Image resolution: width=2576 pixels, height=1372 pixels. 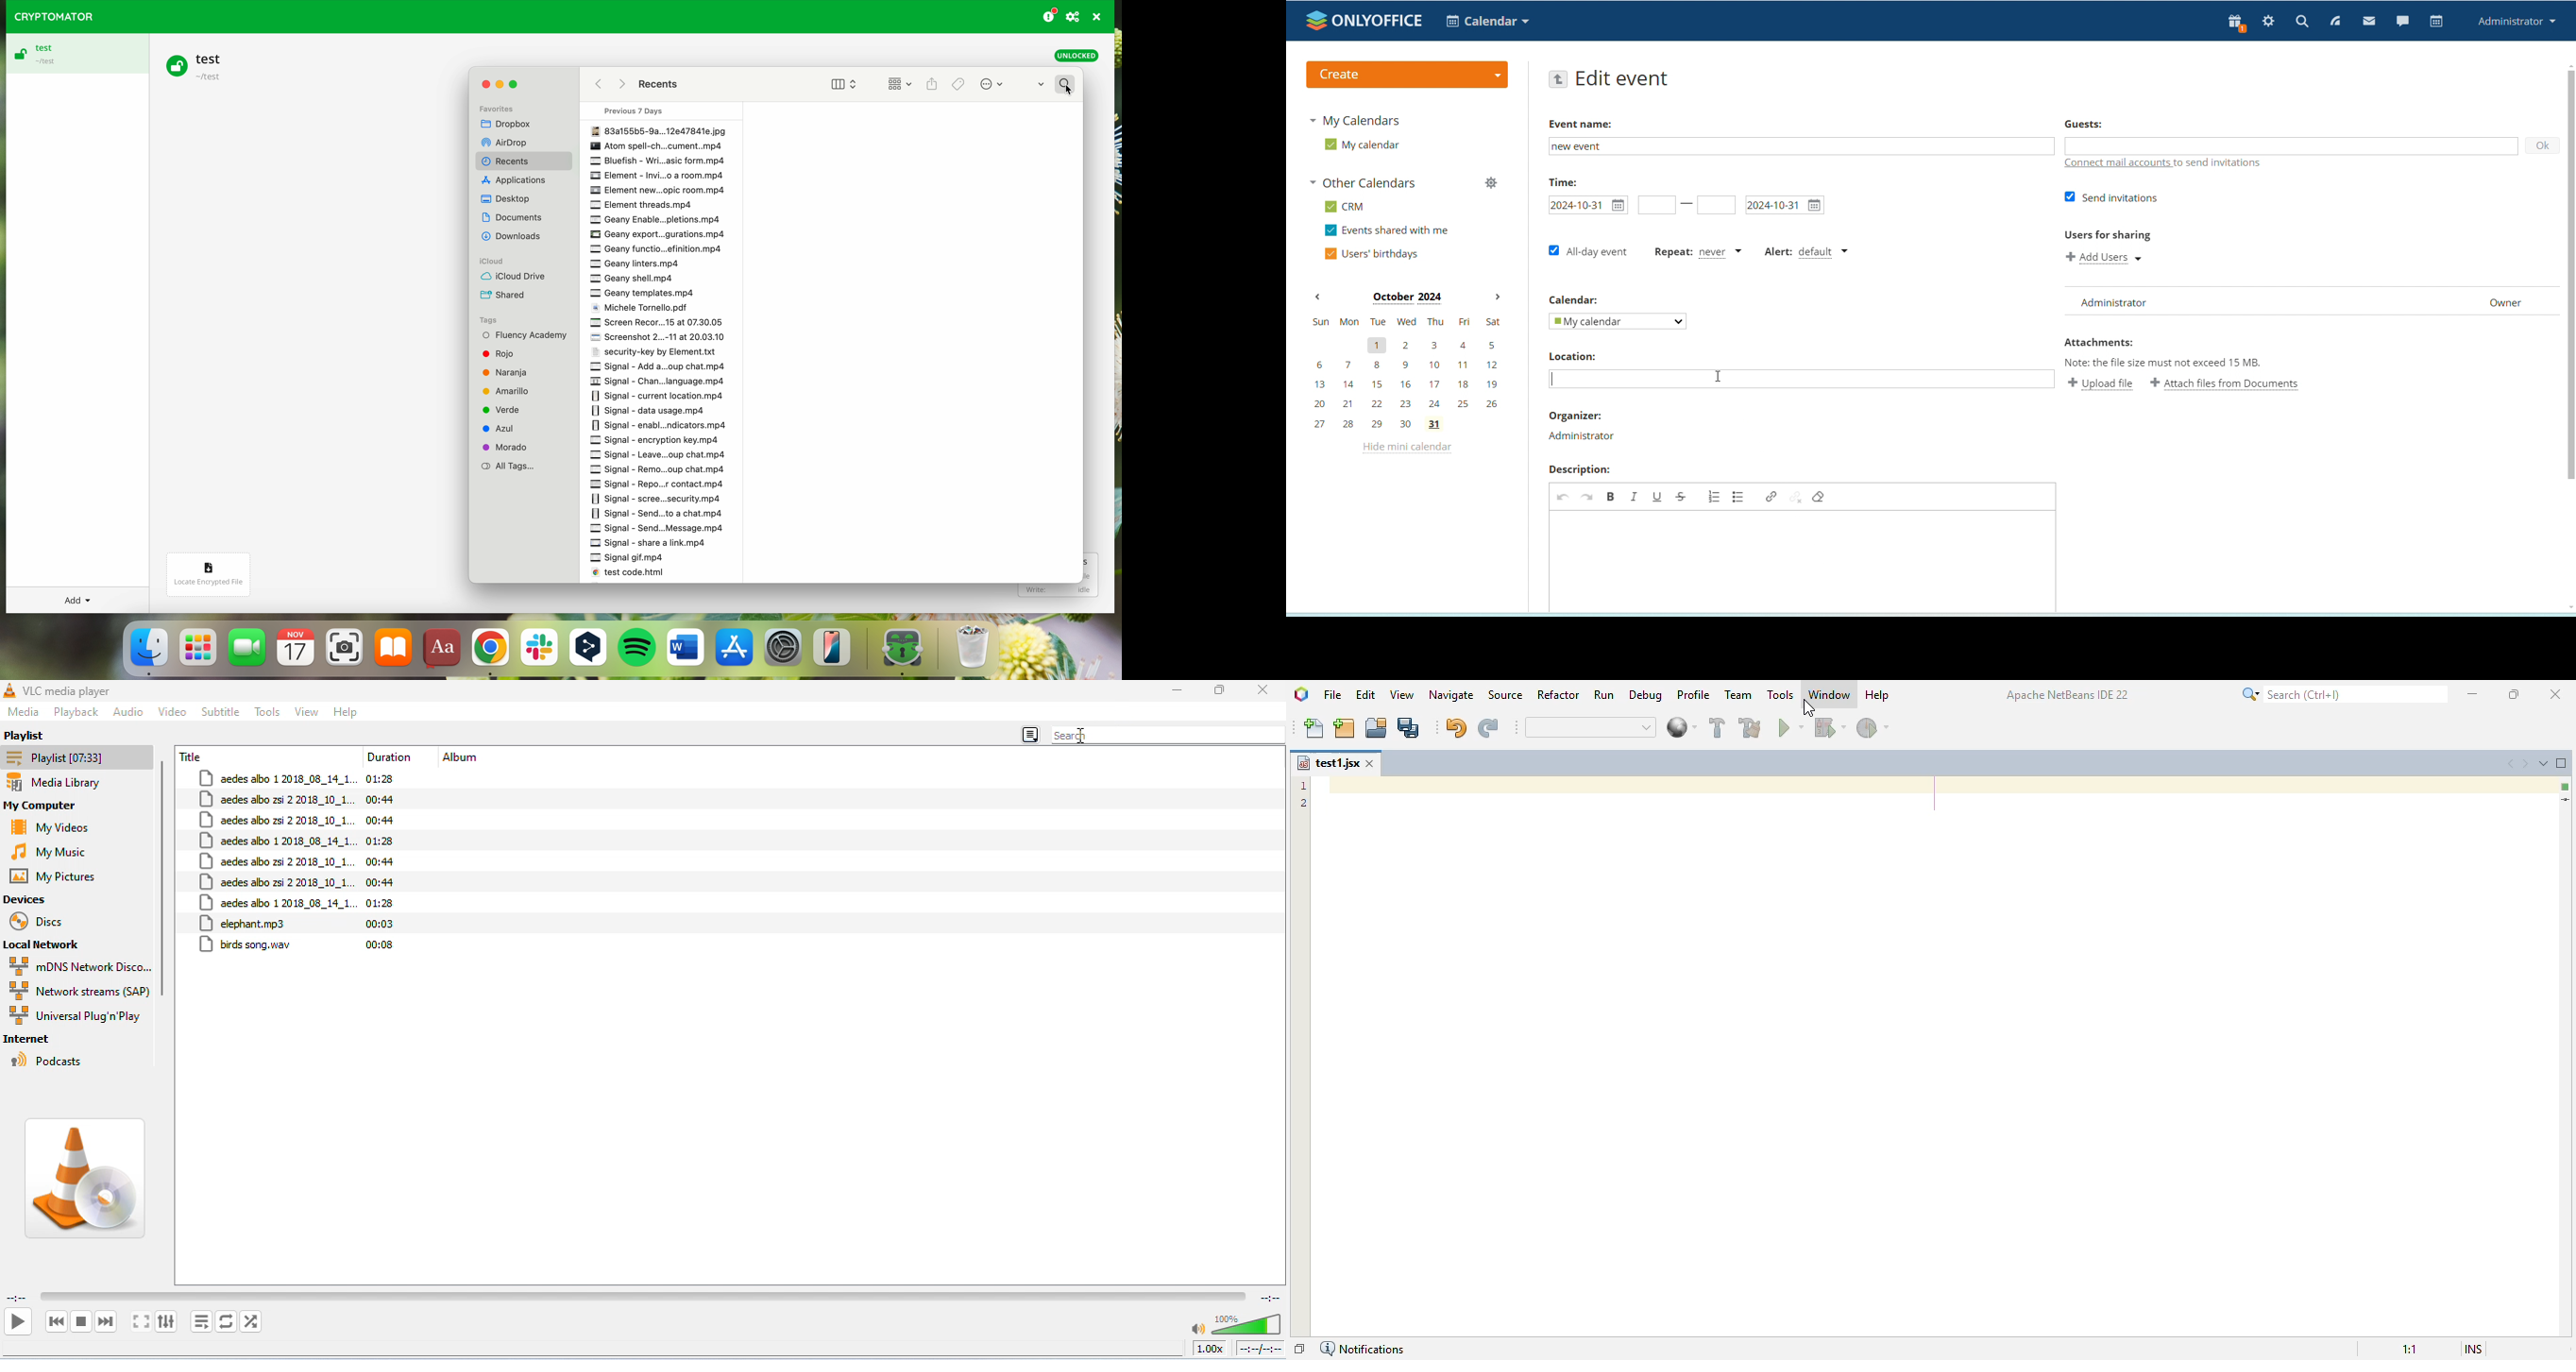 What do you see at coordinates (1259, 1349) in the screenshot?
I see `click to toggle between elapsed time / remaining time` at bounding box center [1259, 1349].